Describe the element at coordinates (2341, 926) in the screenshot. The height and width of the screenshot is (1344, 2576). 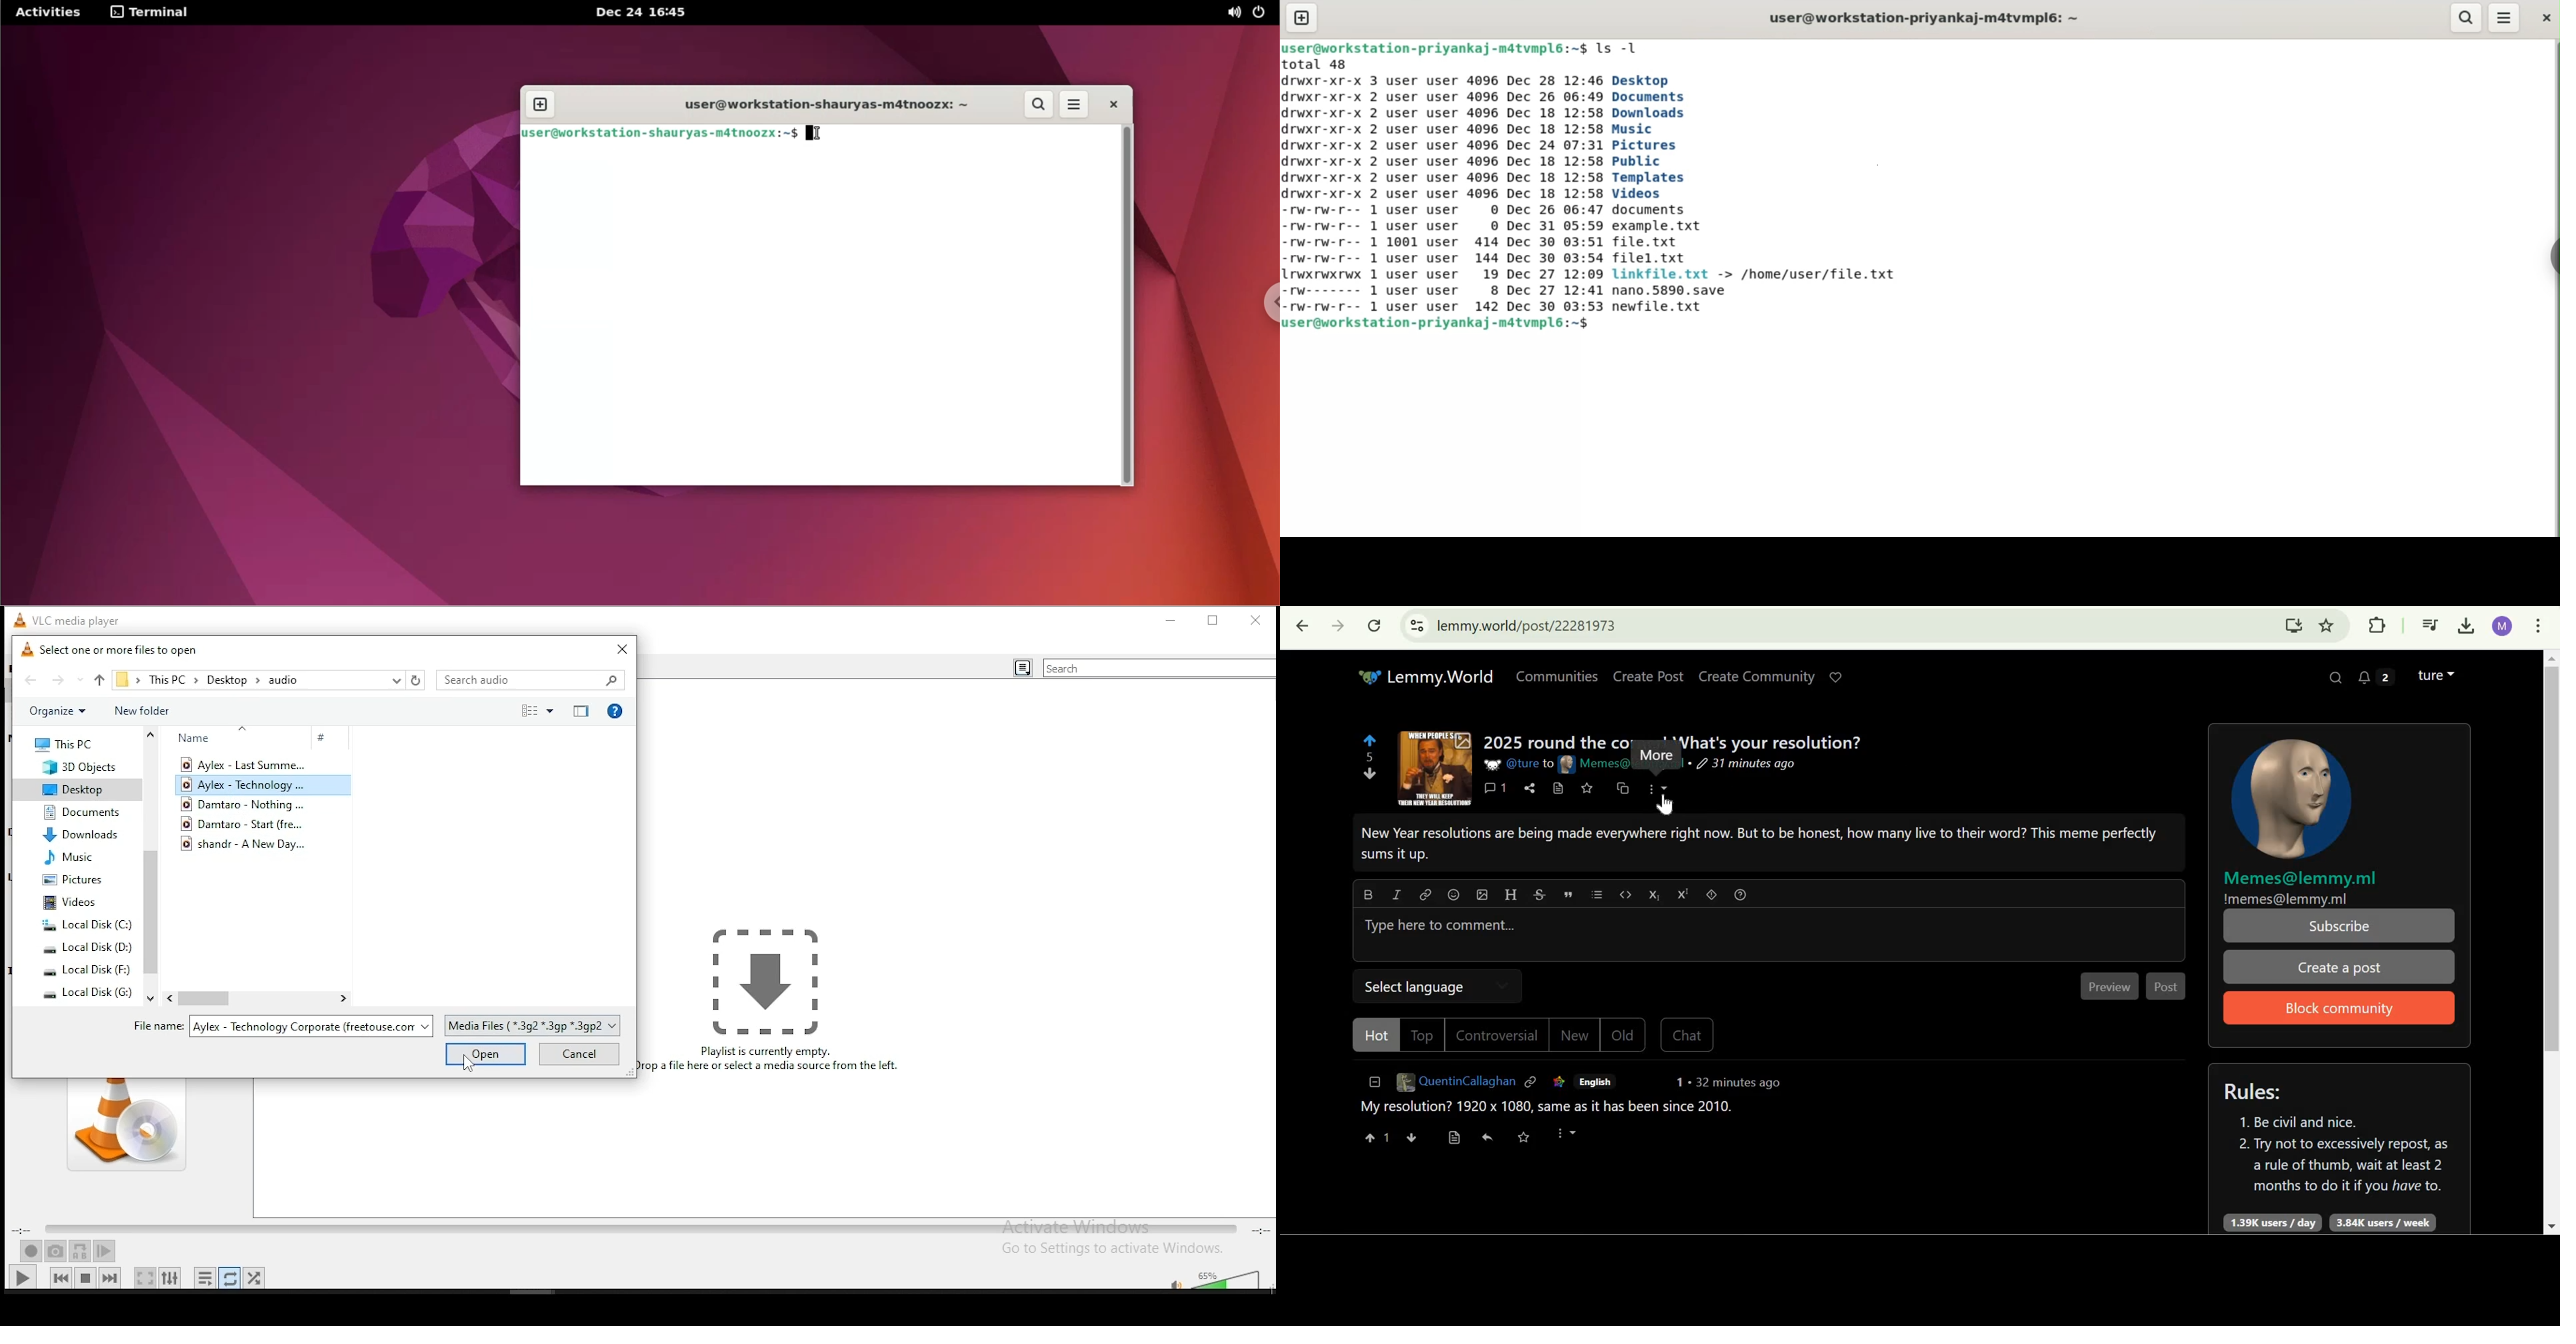
I see `Subscribe` at that location.